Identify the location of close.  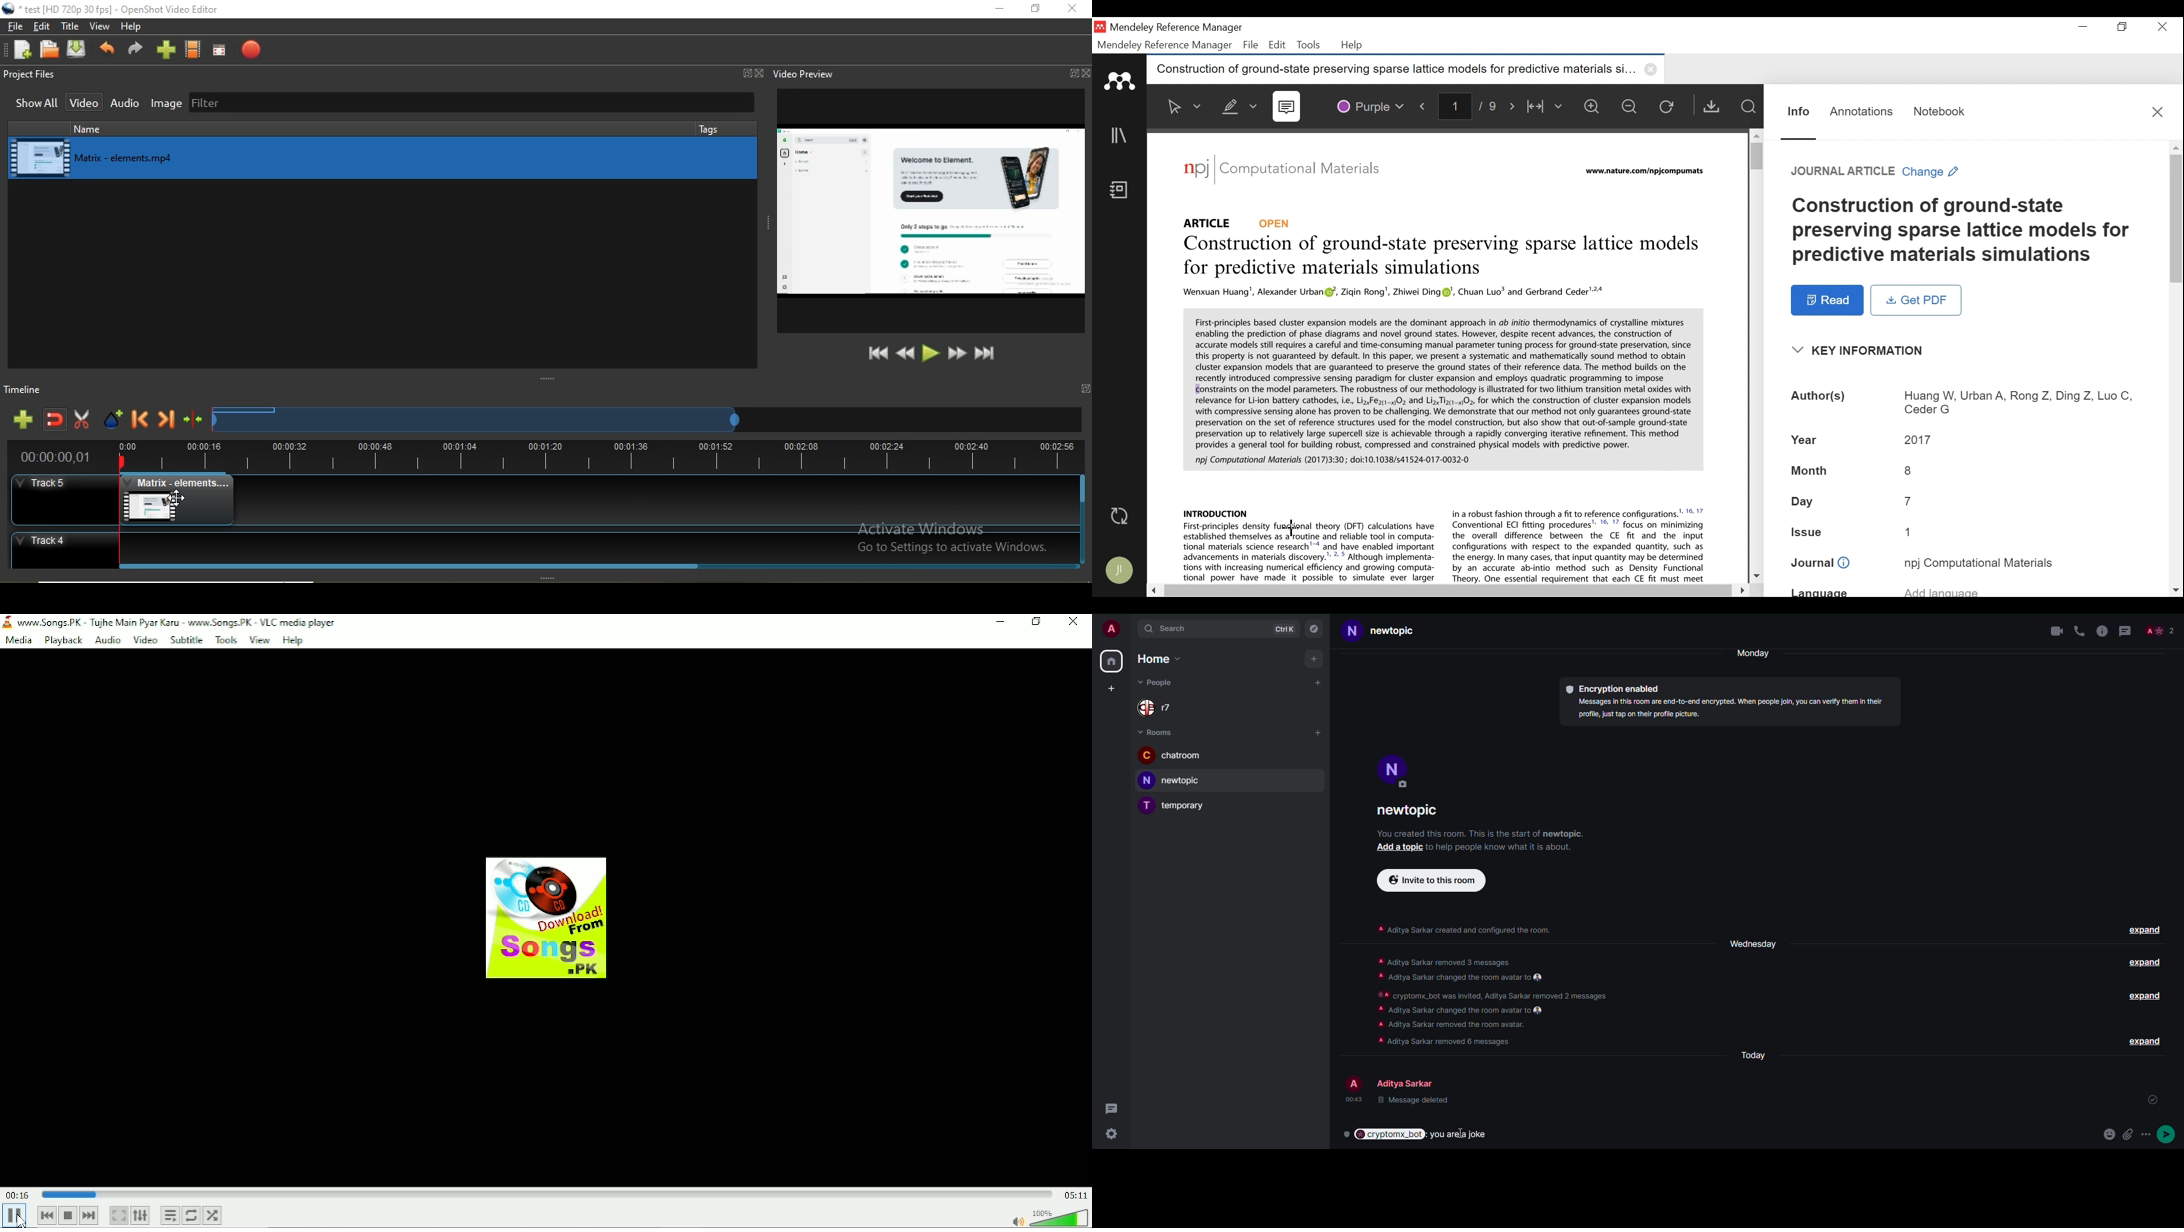
(1072, 10).